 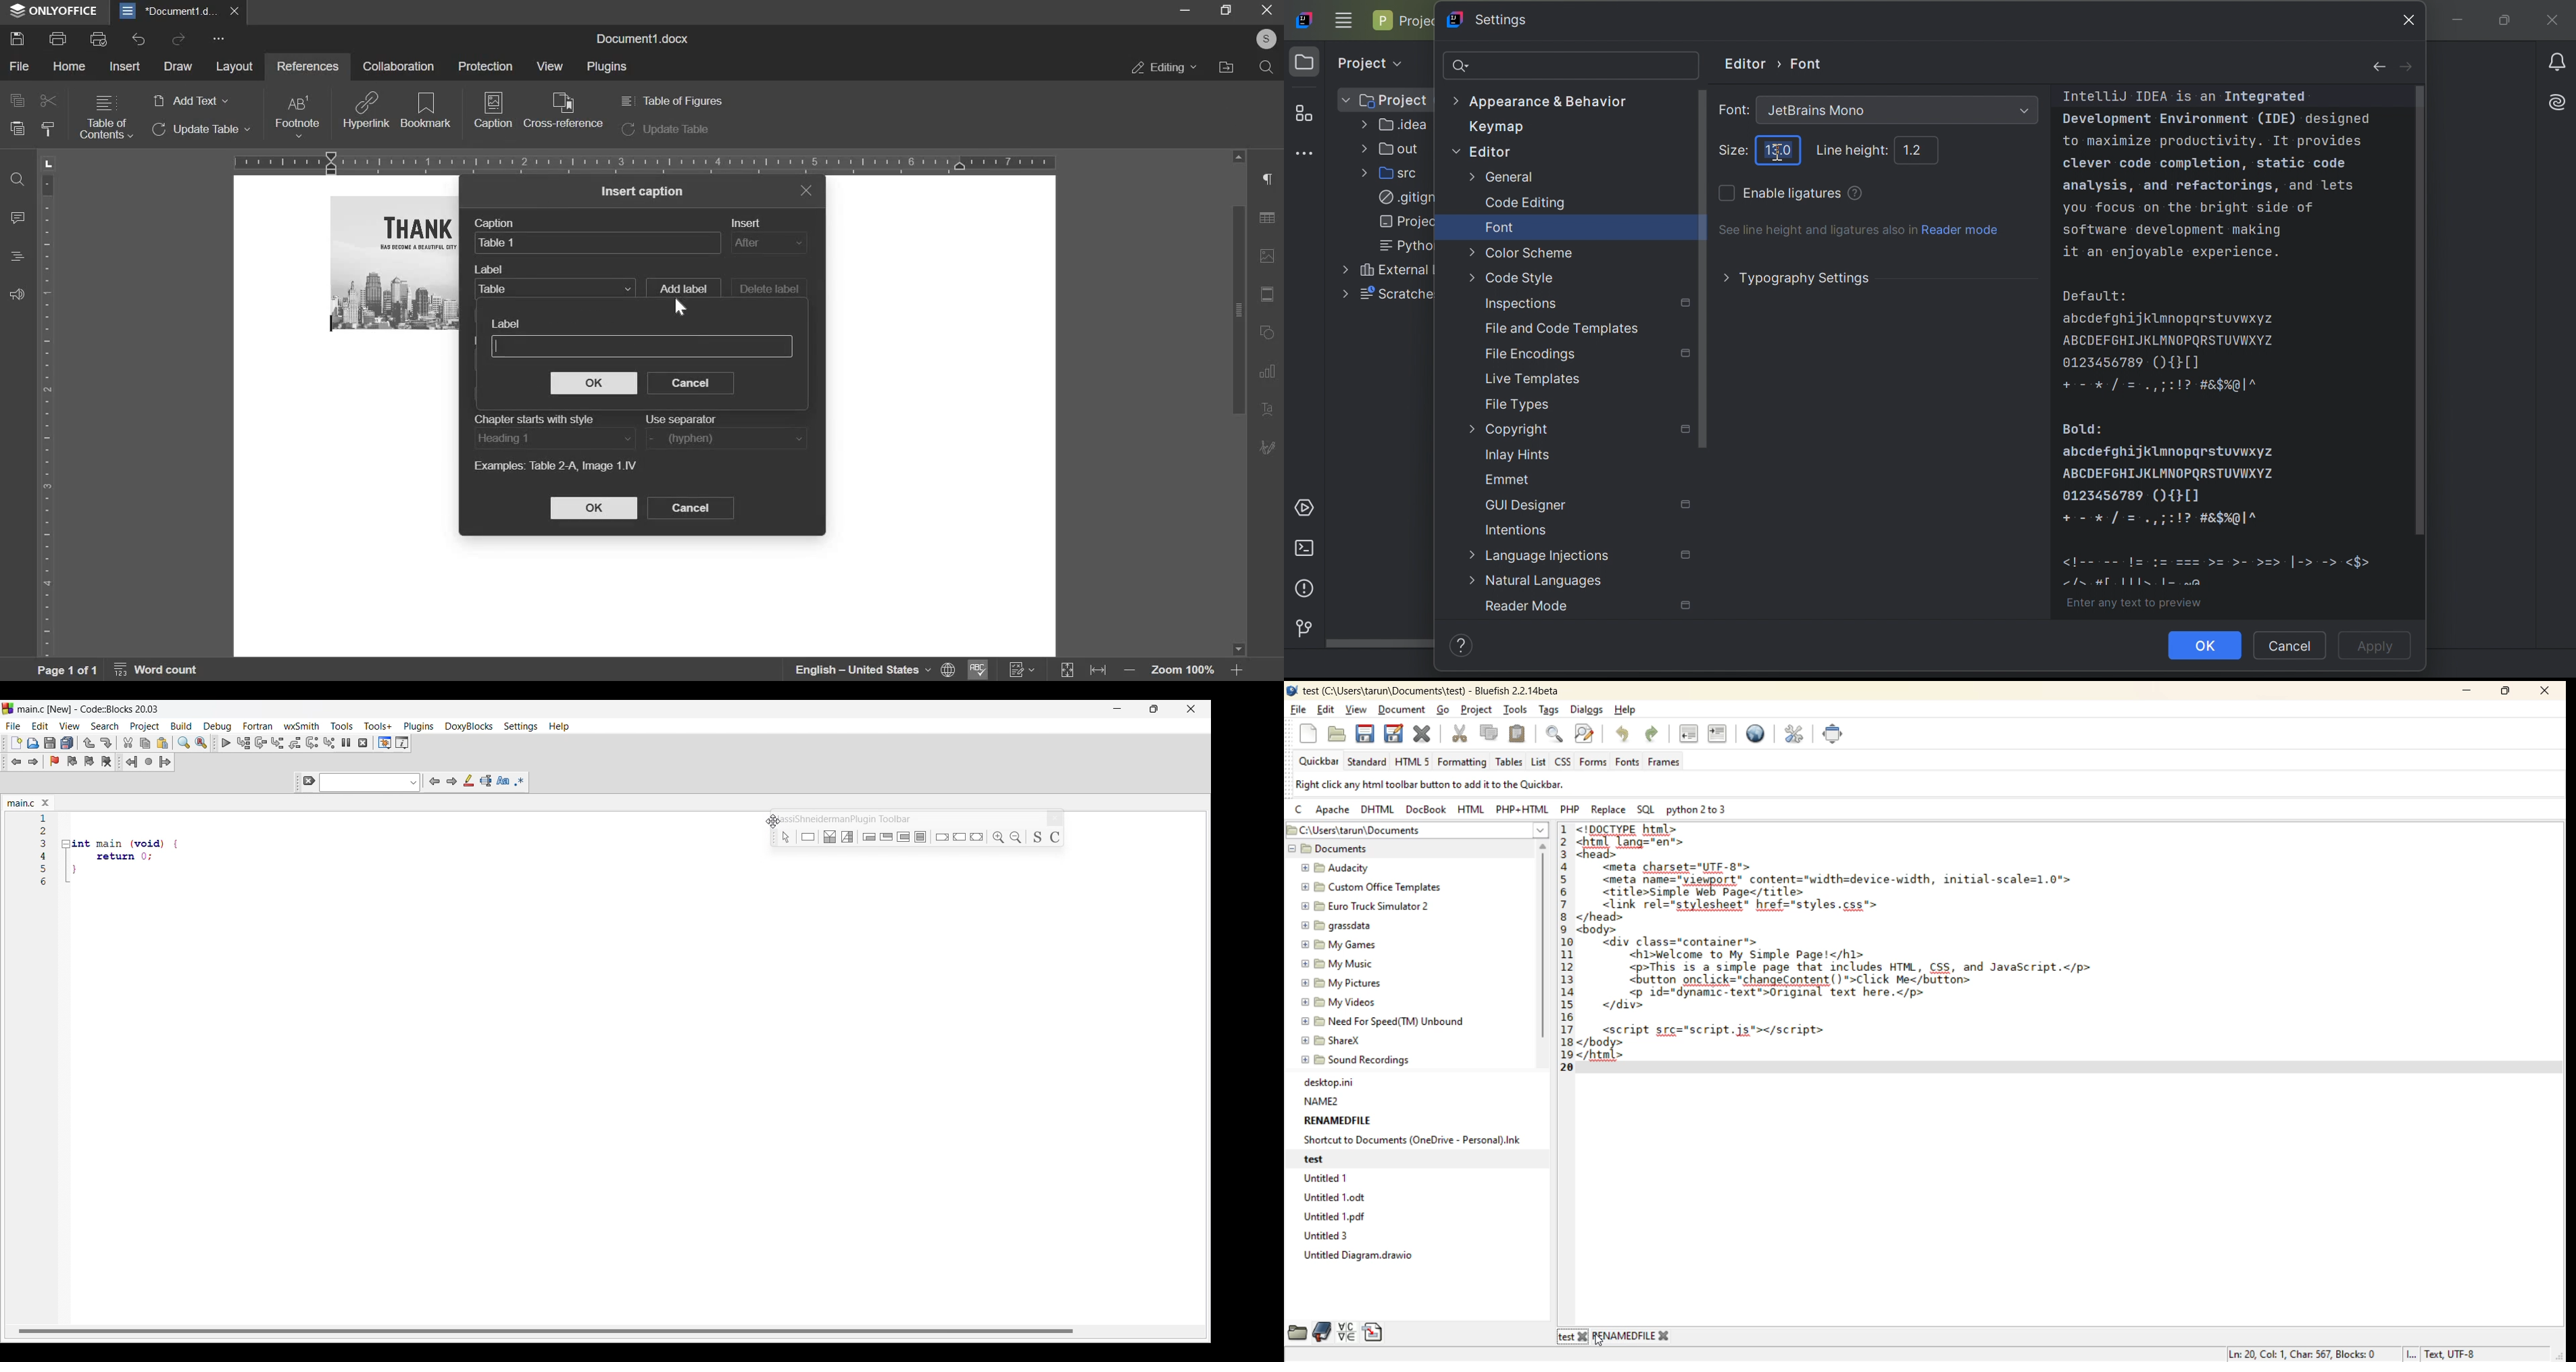 I want to click on Untitled Diagram.drawio, so click(x=1359, y=1257).